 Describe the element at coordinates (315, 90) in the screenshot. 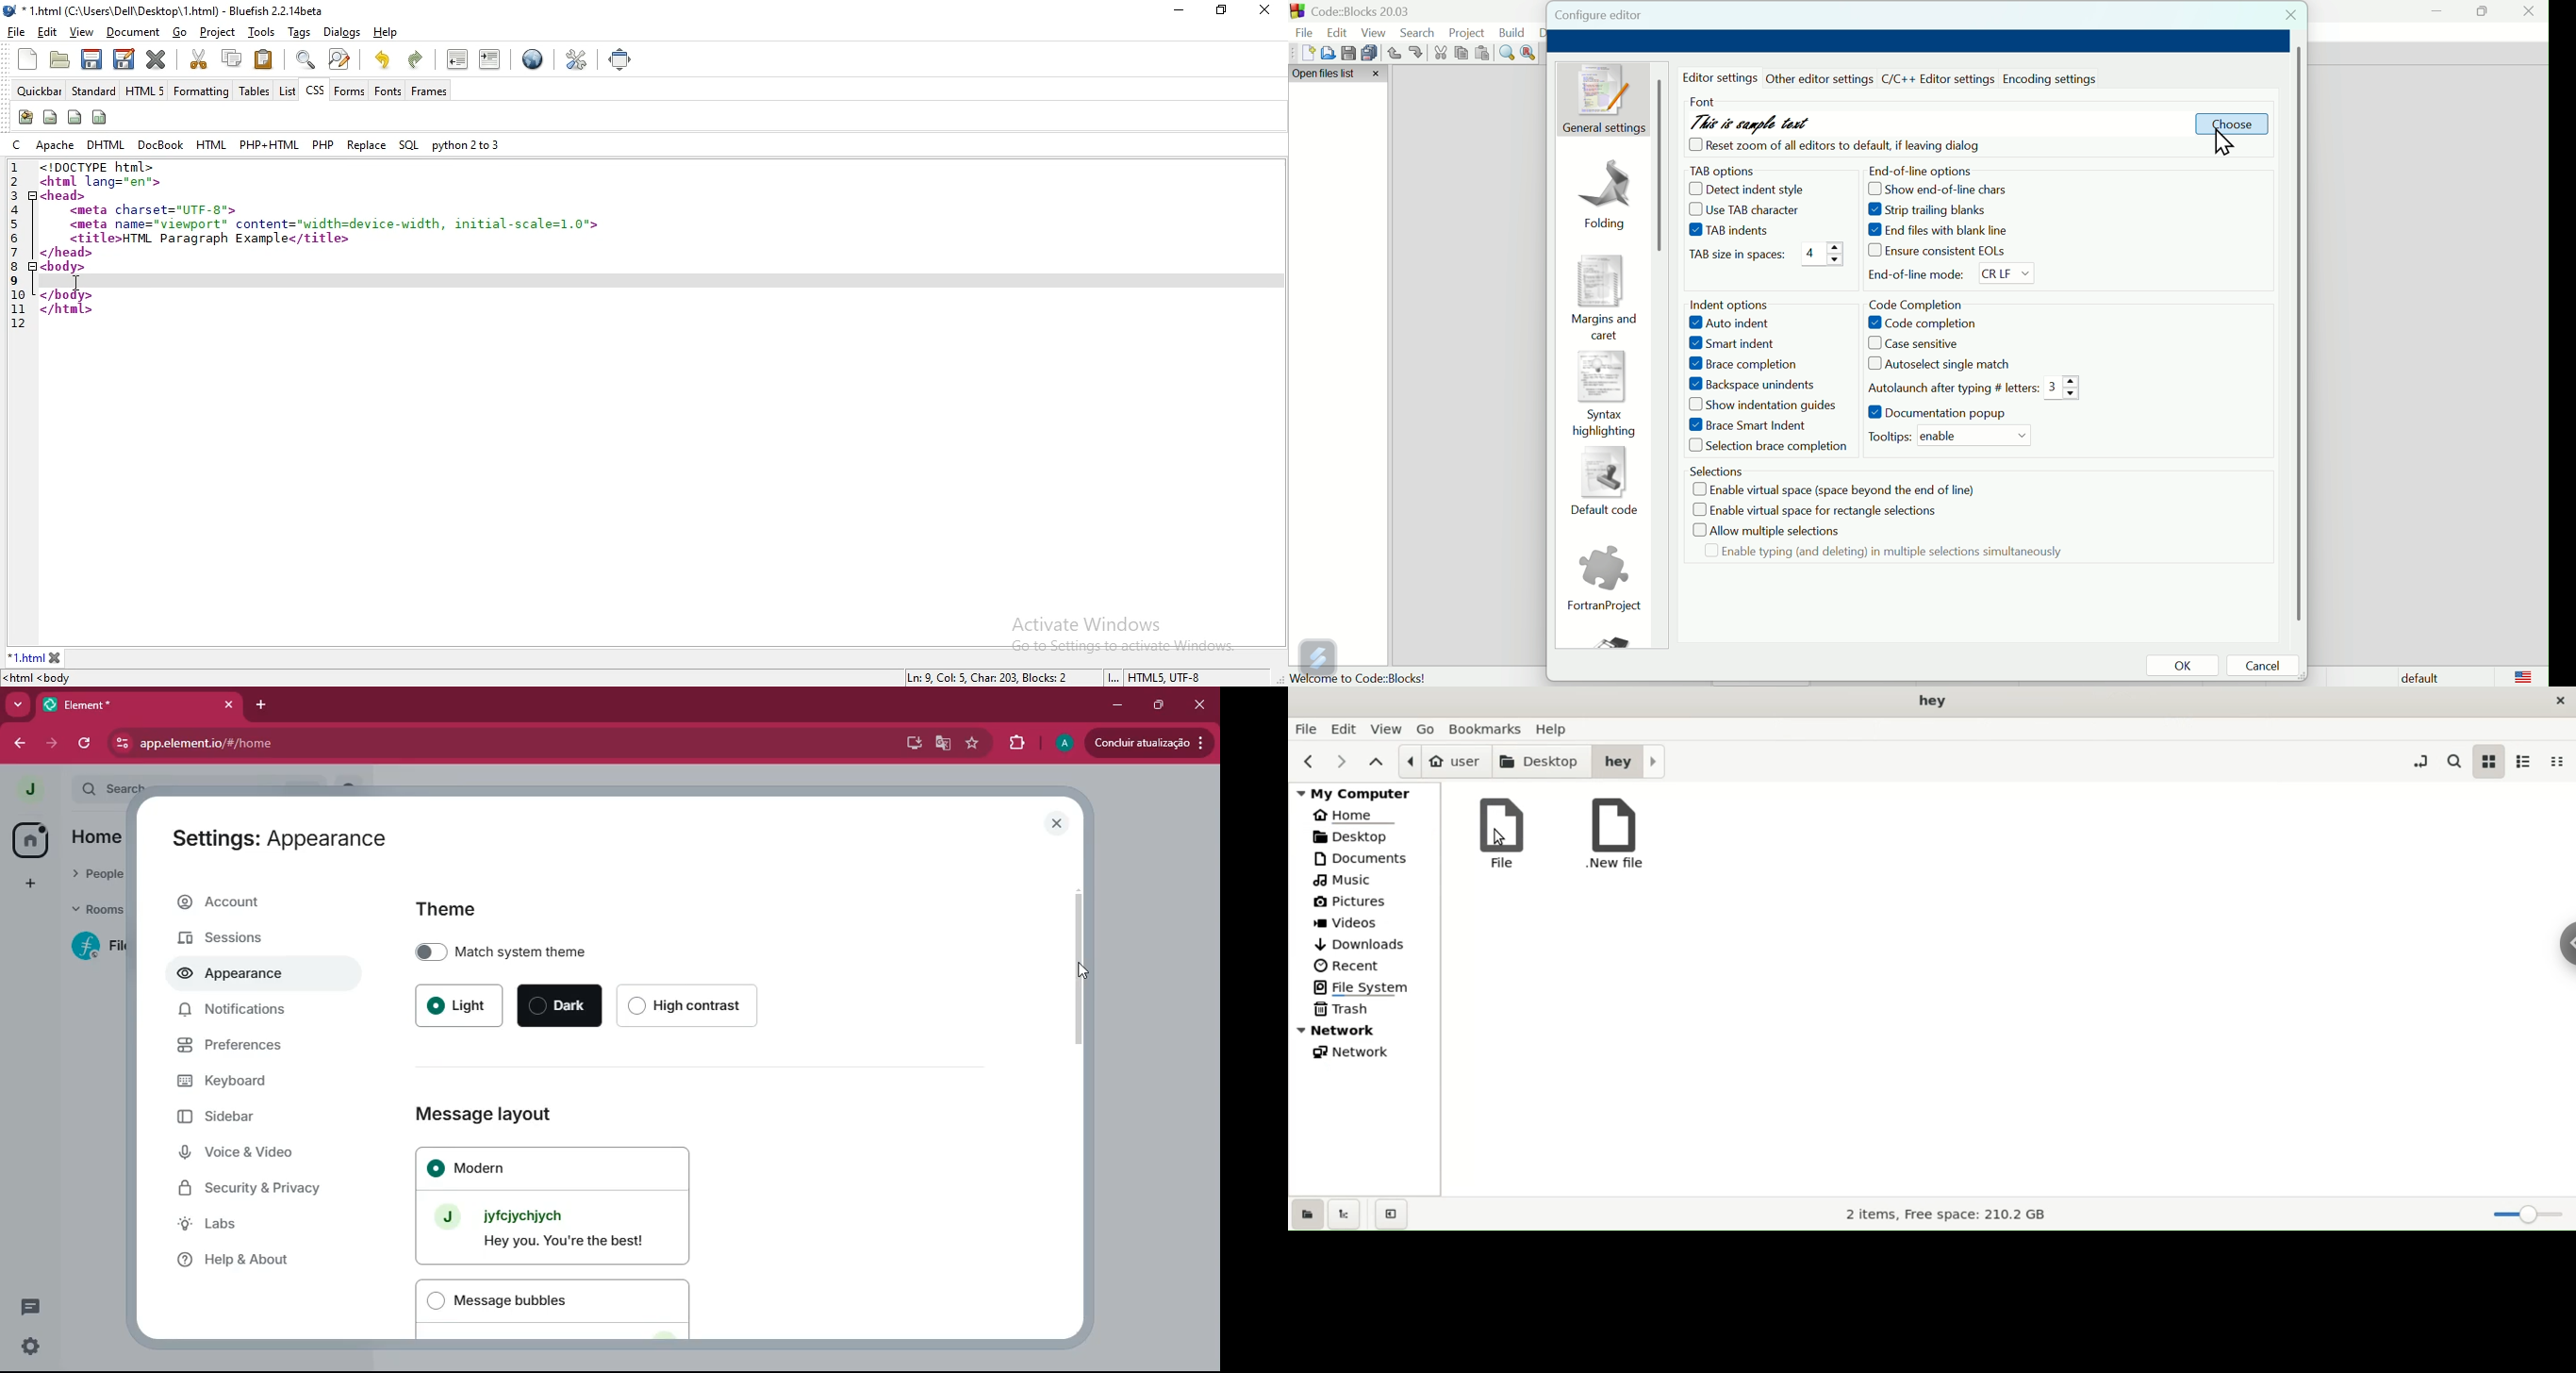

I see `css` at that location.